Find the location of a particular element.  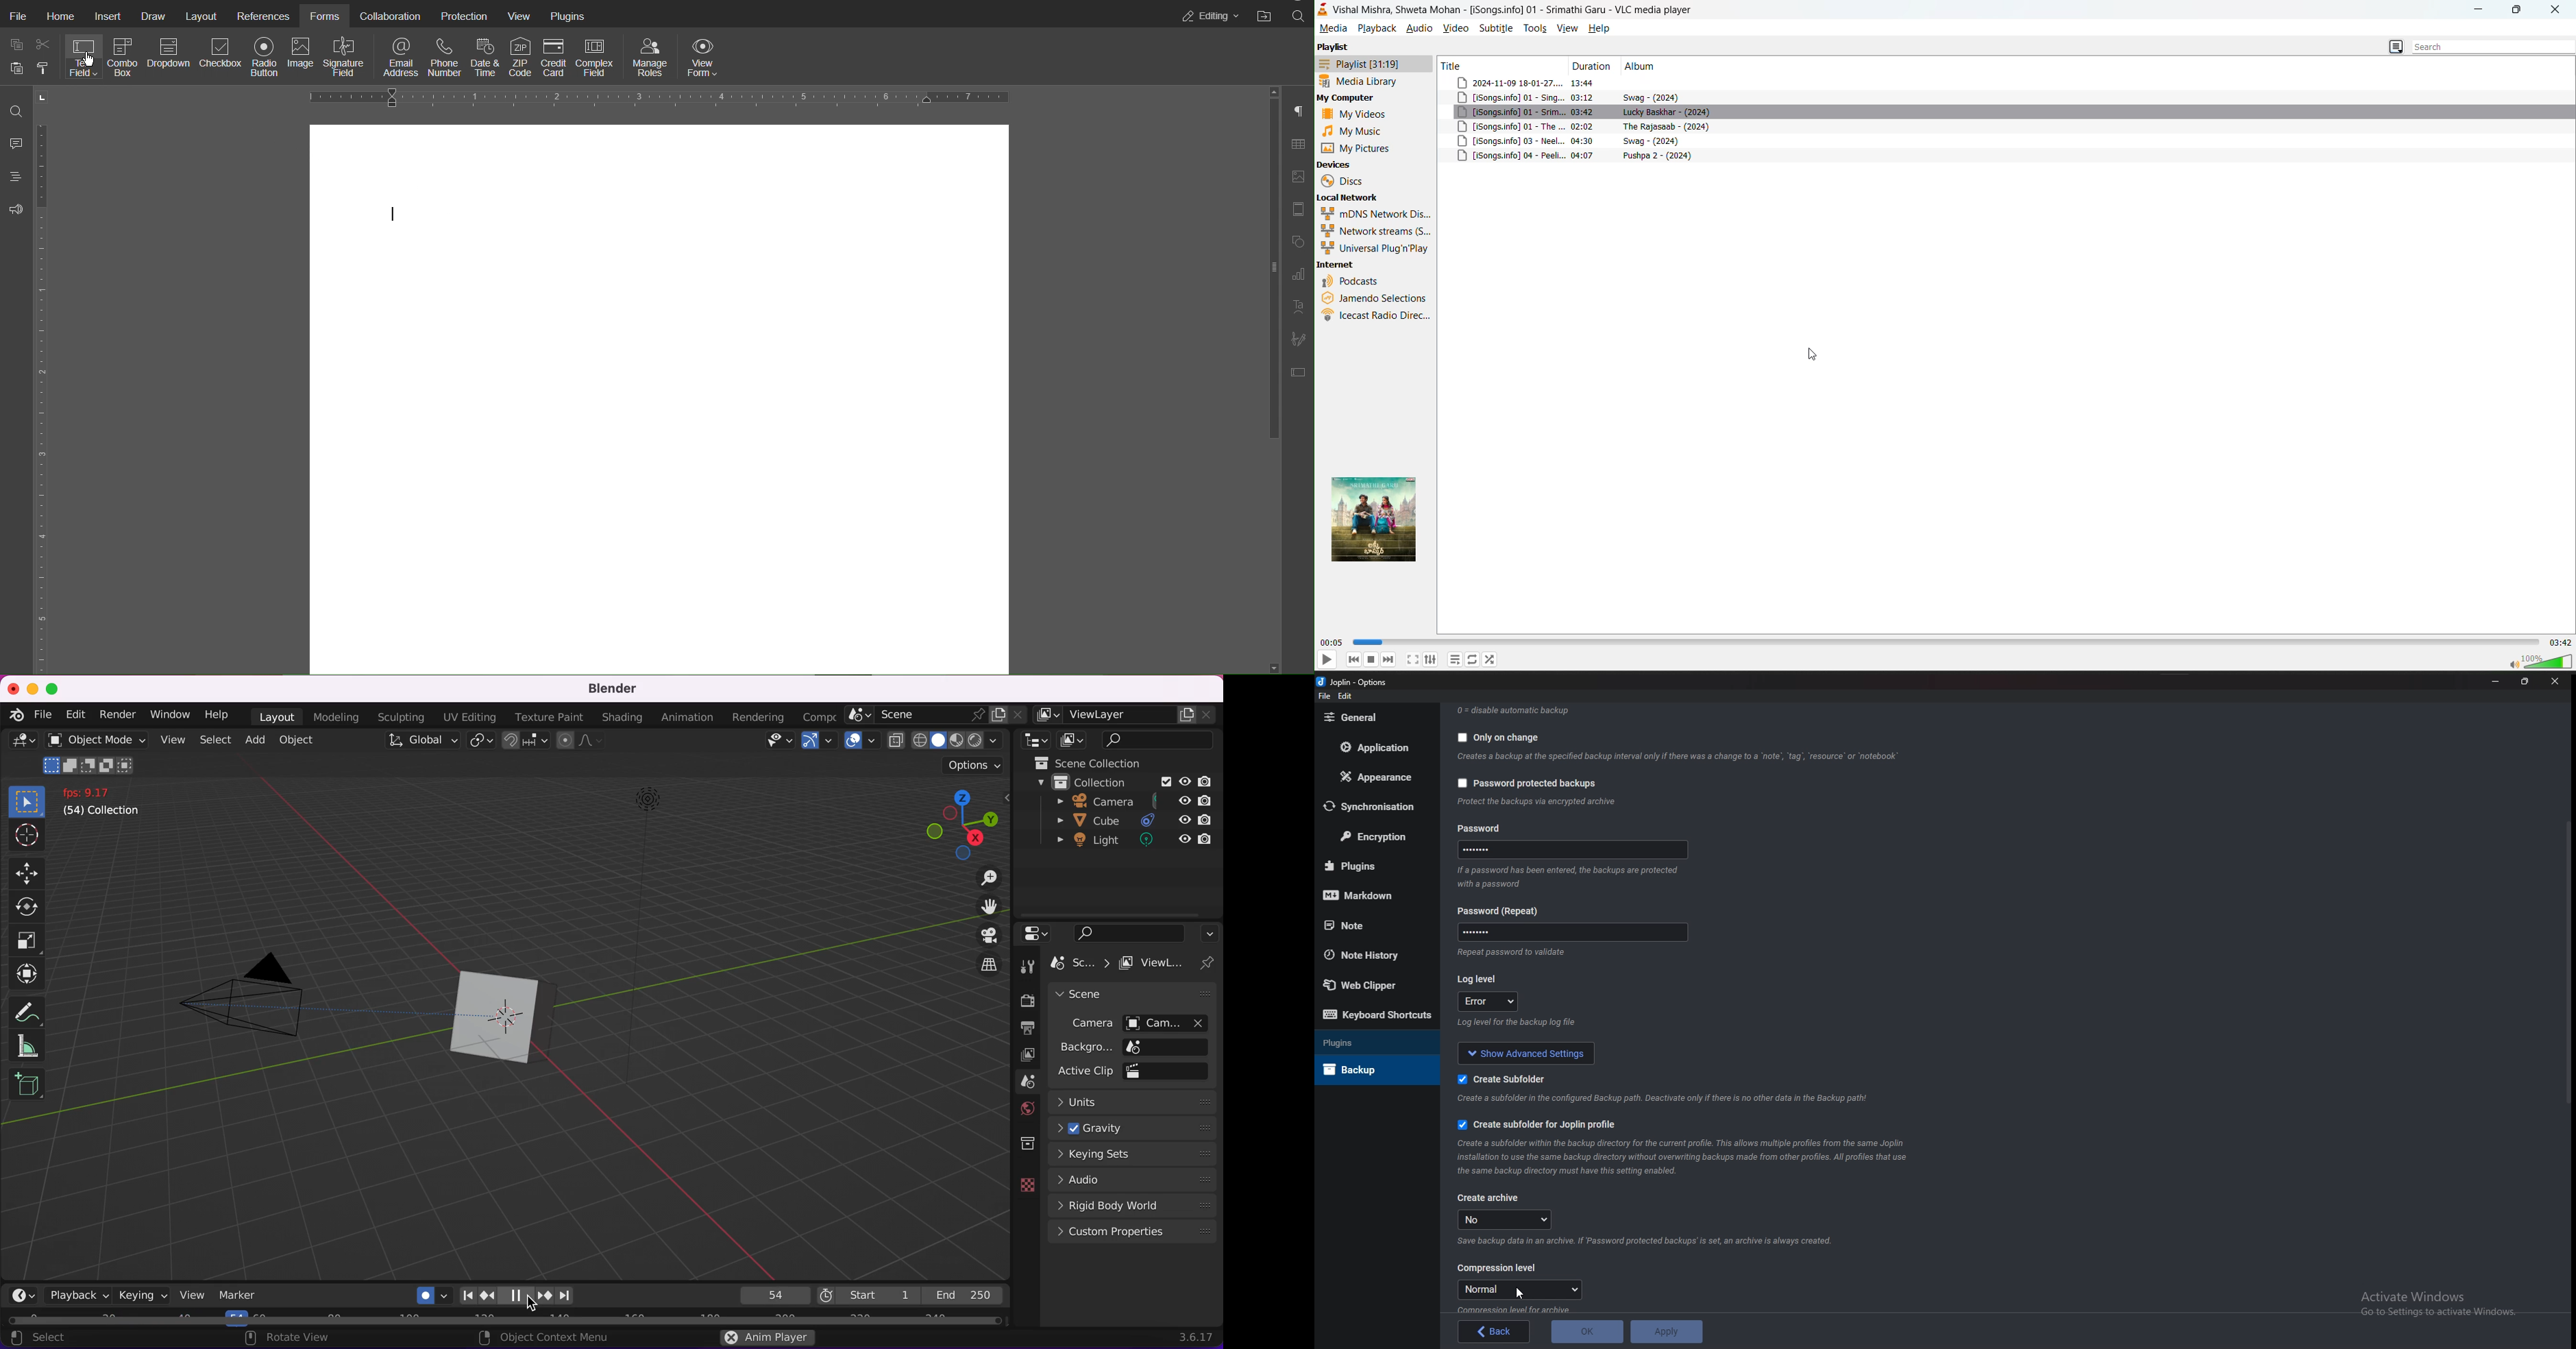

render is located at coordinates (115, 716).